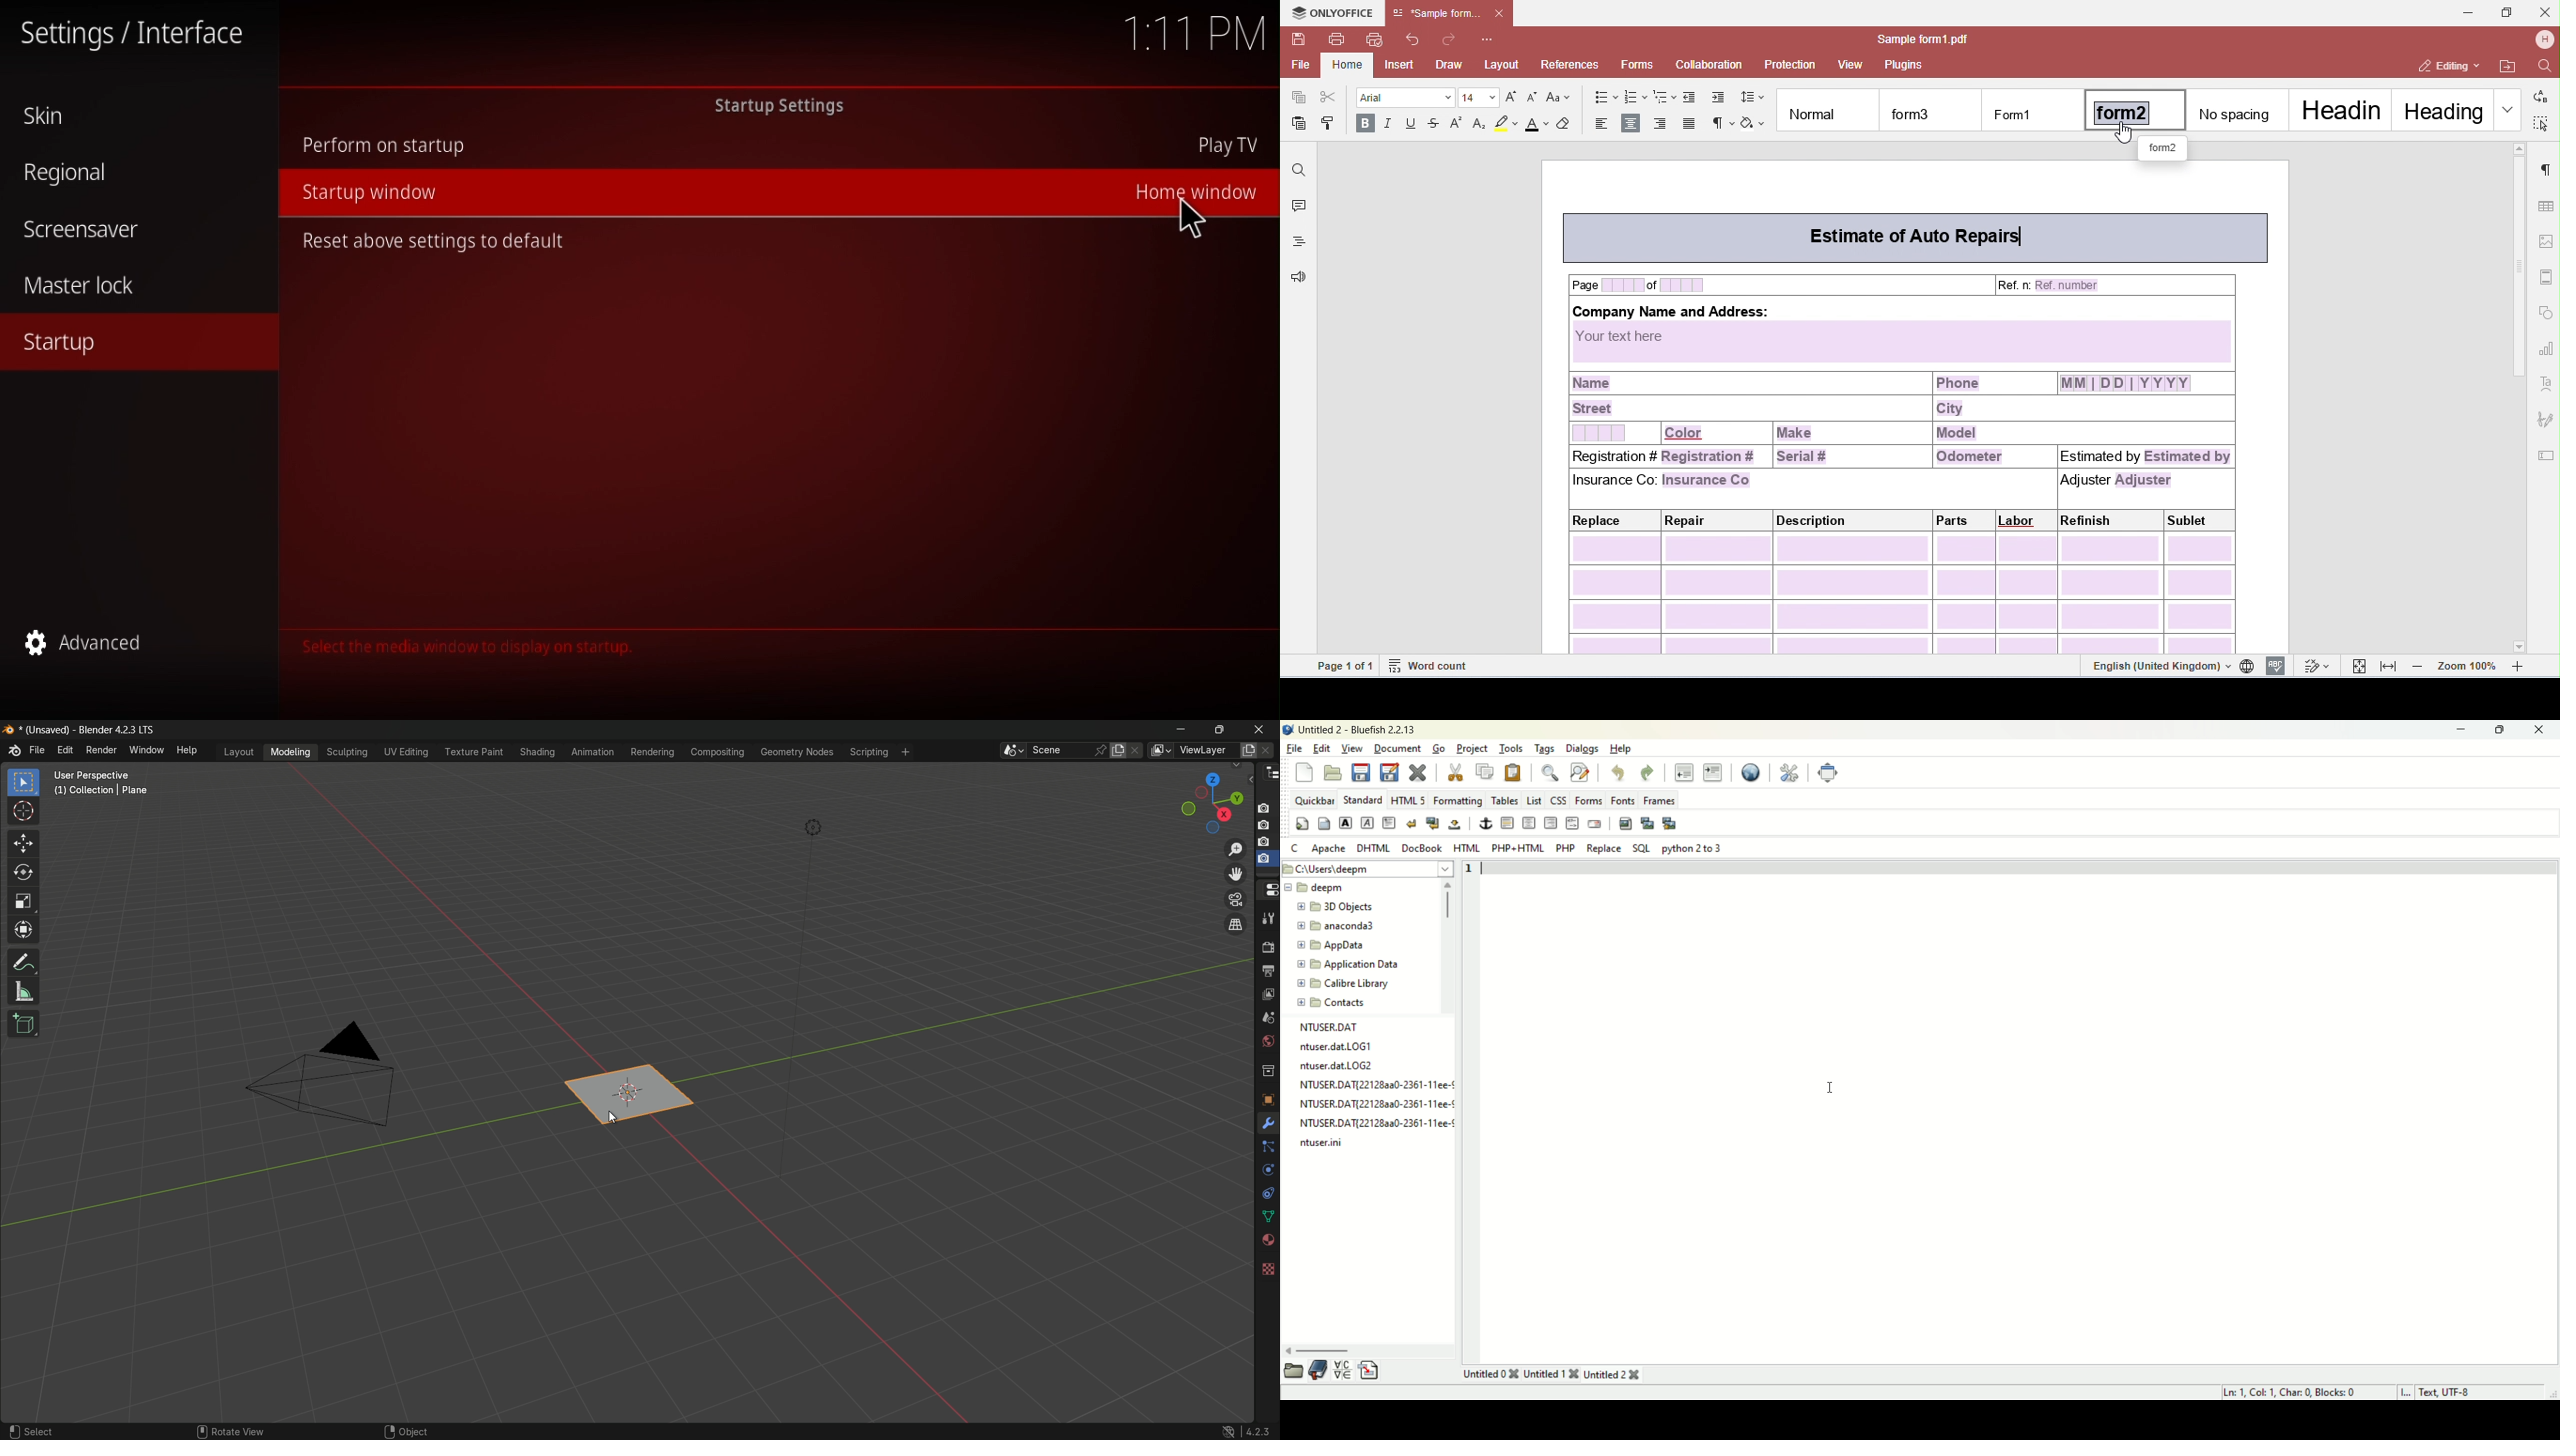 The width and height of the screenshot is (2576, 1456). Describe the element at coordinates (1345, 1368) in the screenshot. I see `insert special character` at that location.